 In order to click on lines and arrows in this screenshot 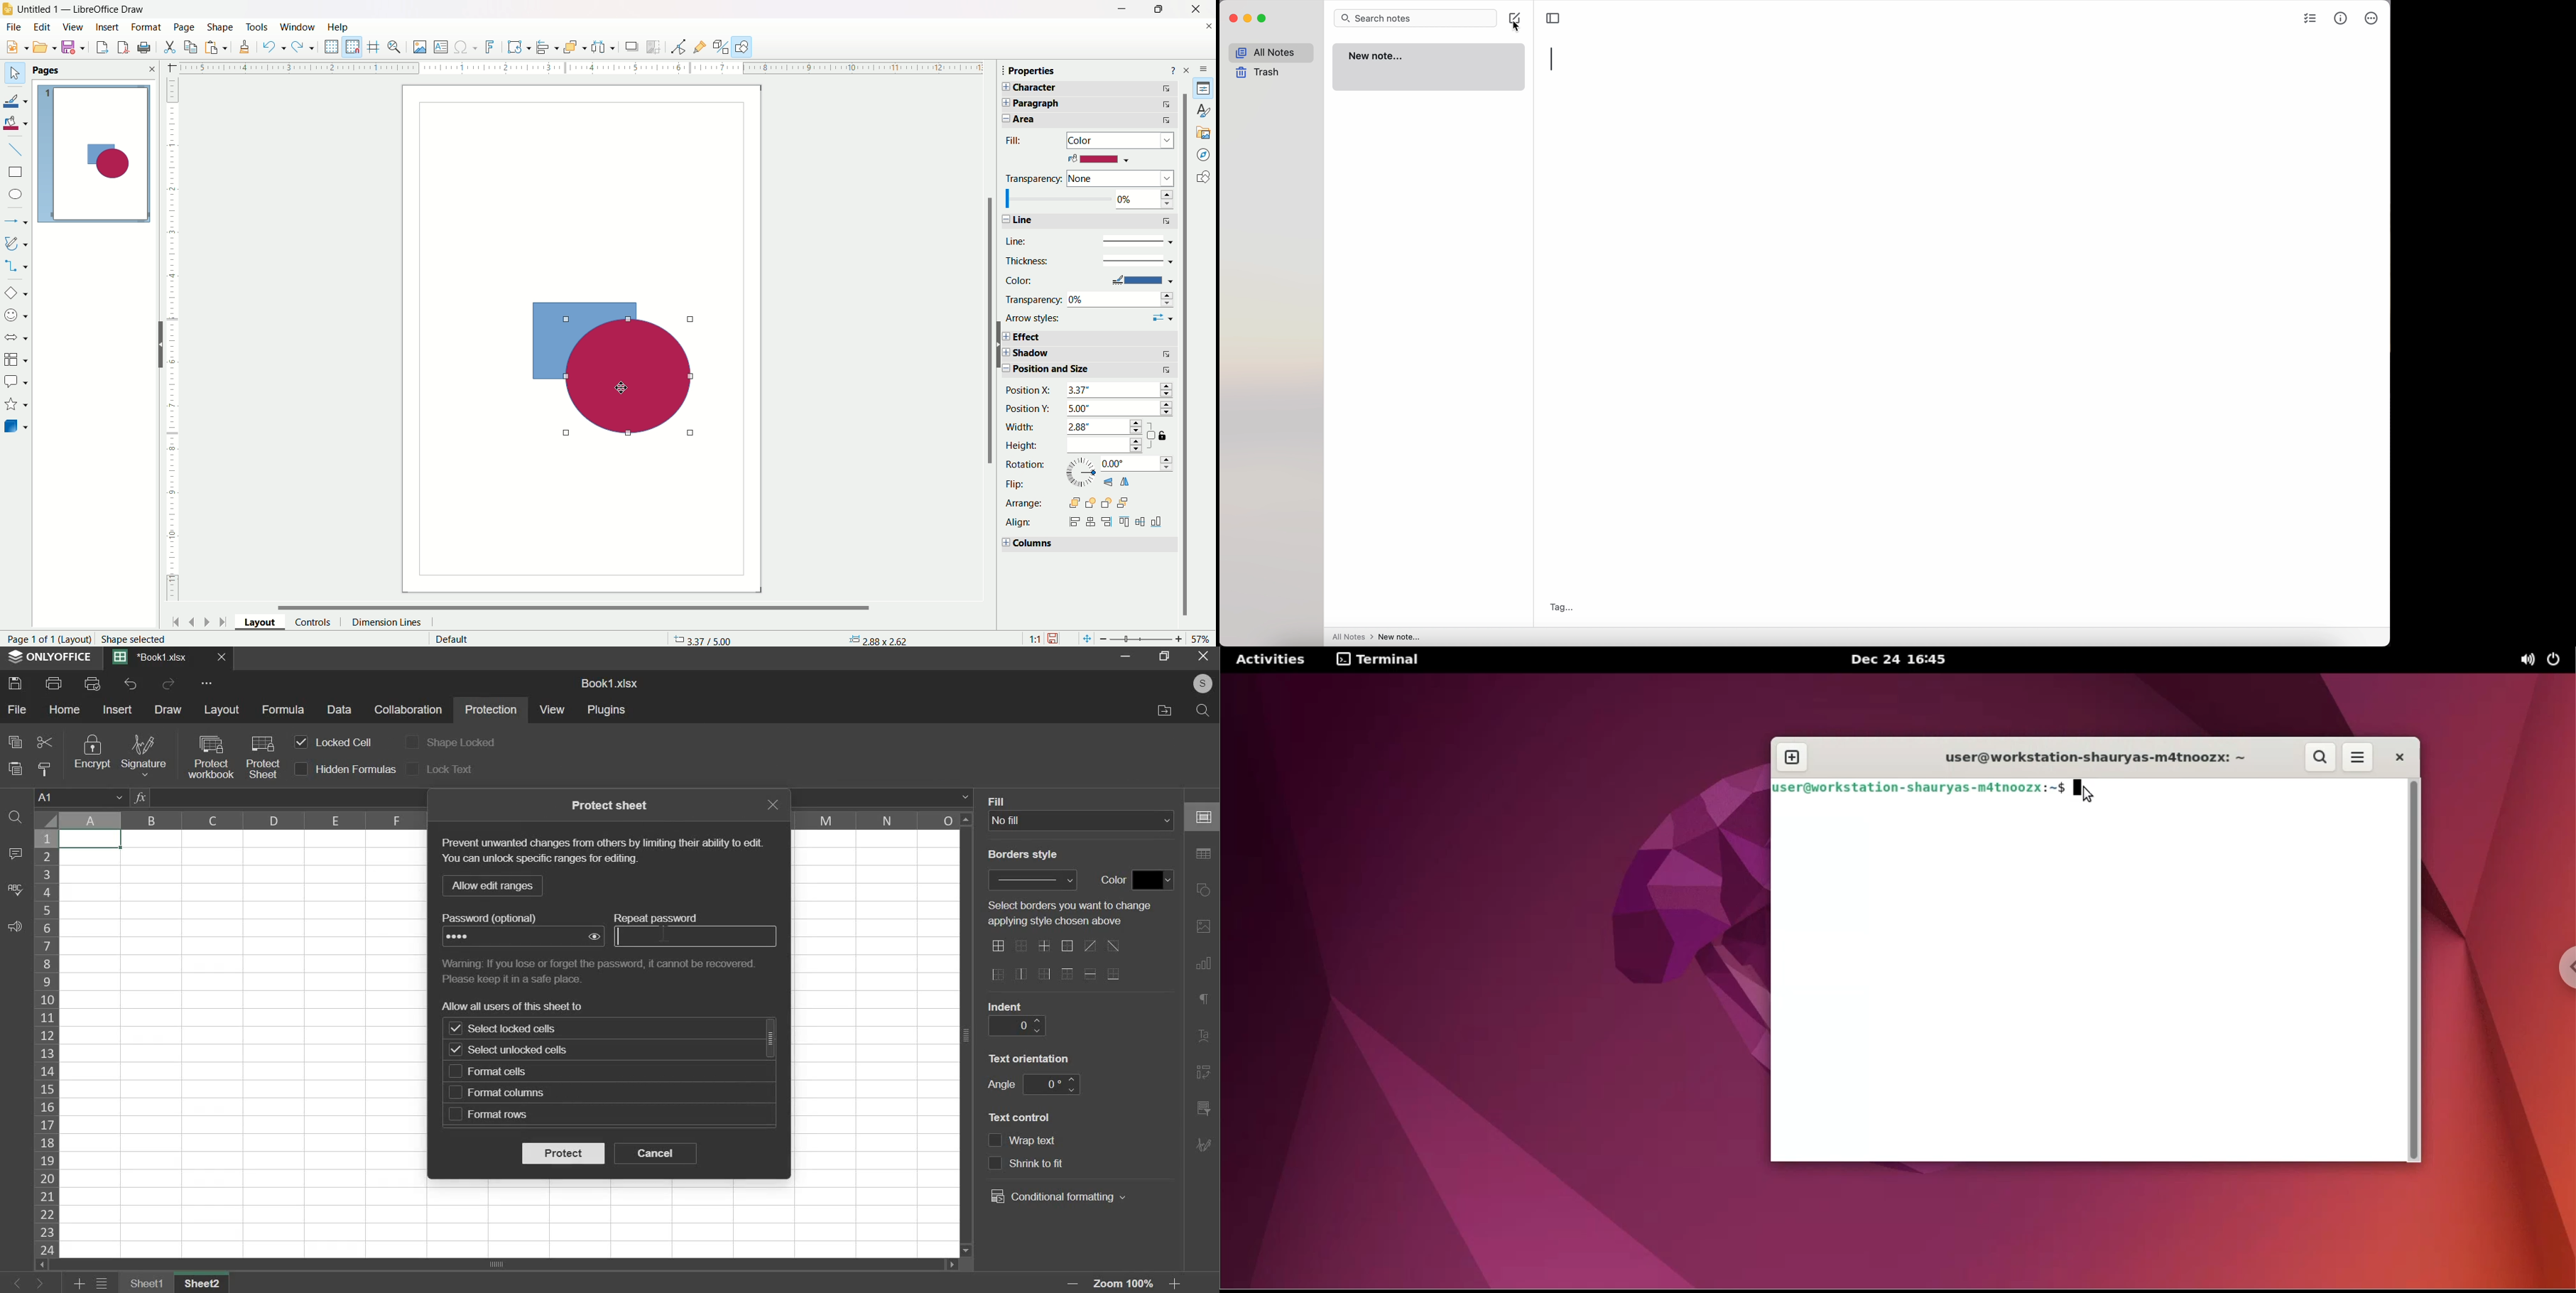, I will do `click(17, 219)`.